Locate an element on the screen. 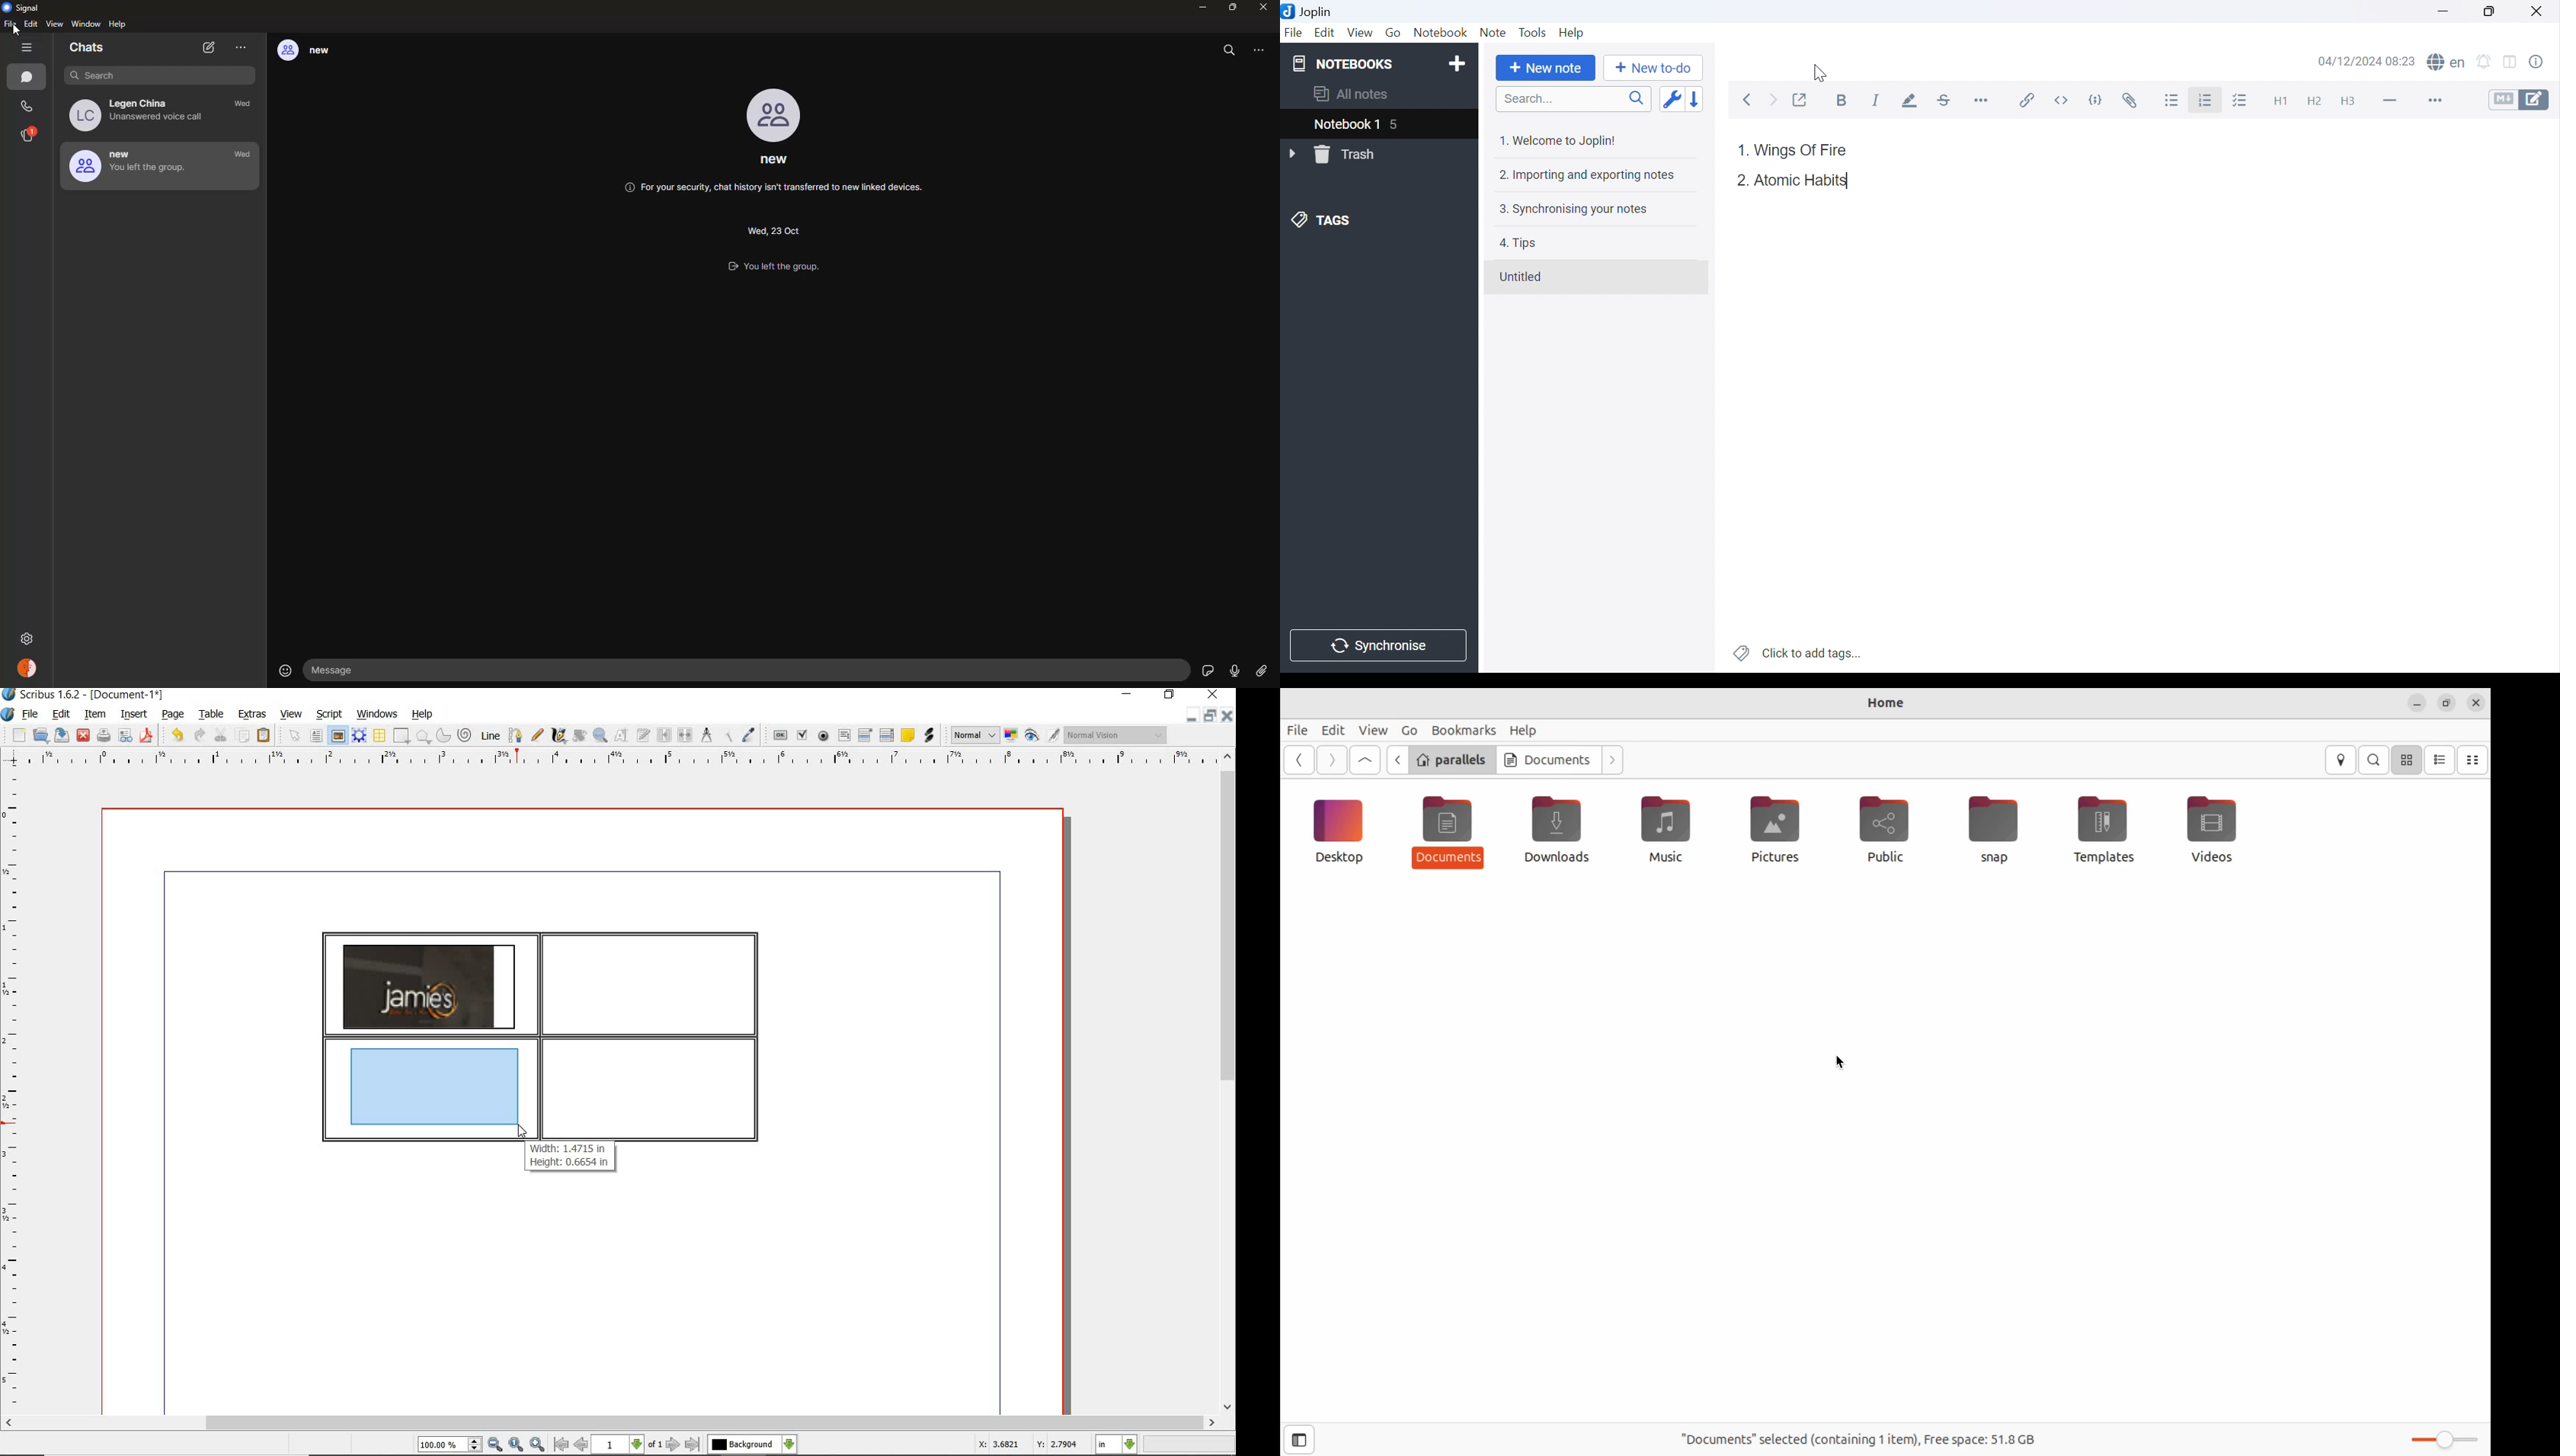  Music is located at coordinates (1663, 833).